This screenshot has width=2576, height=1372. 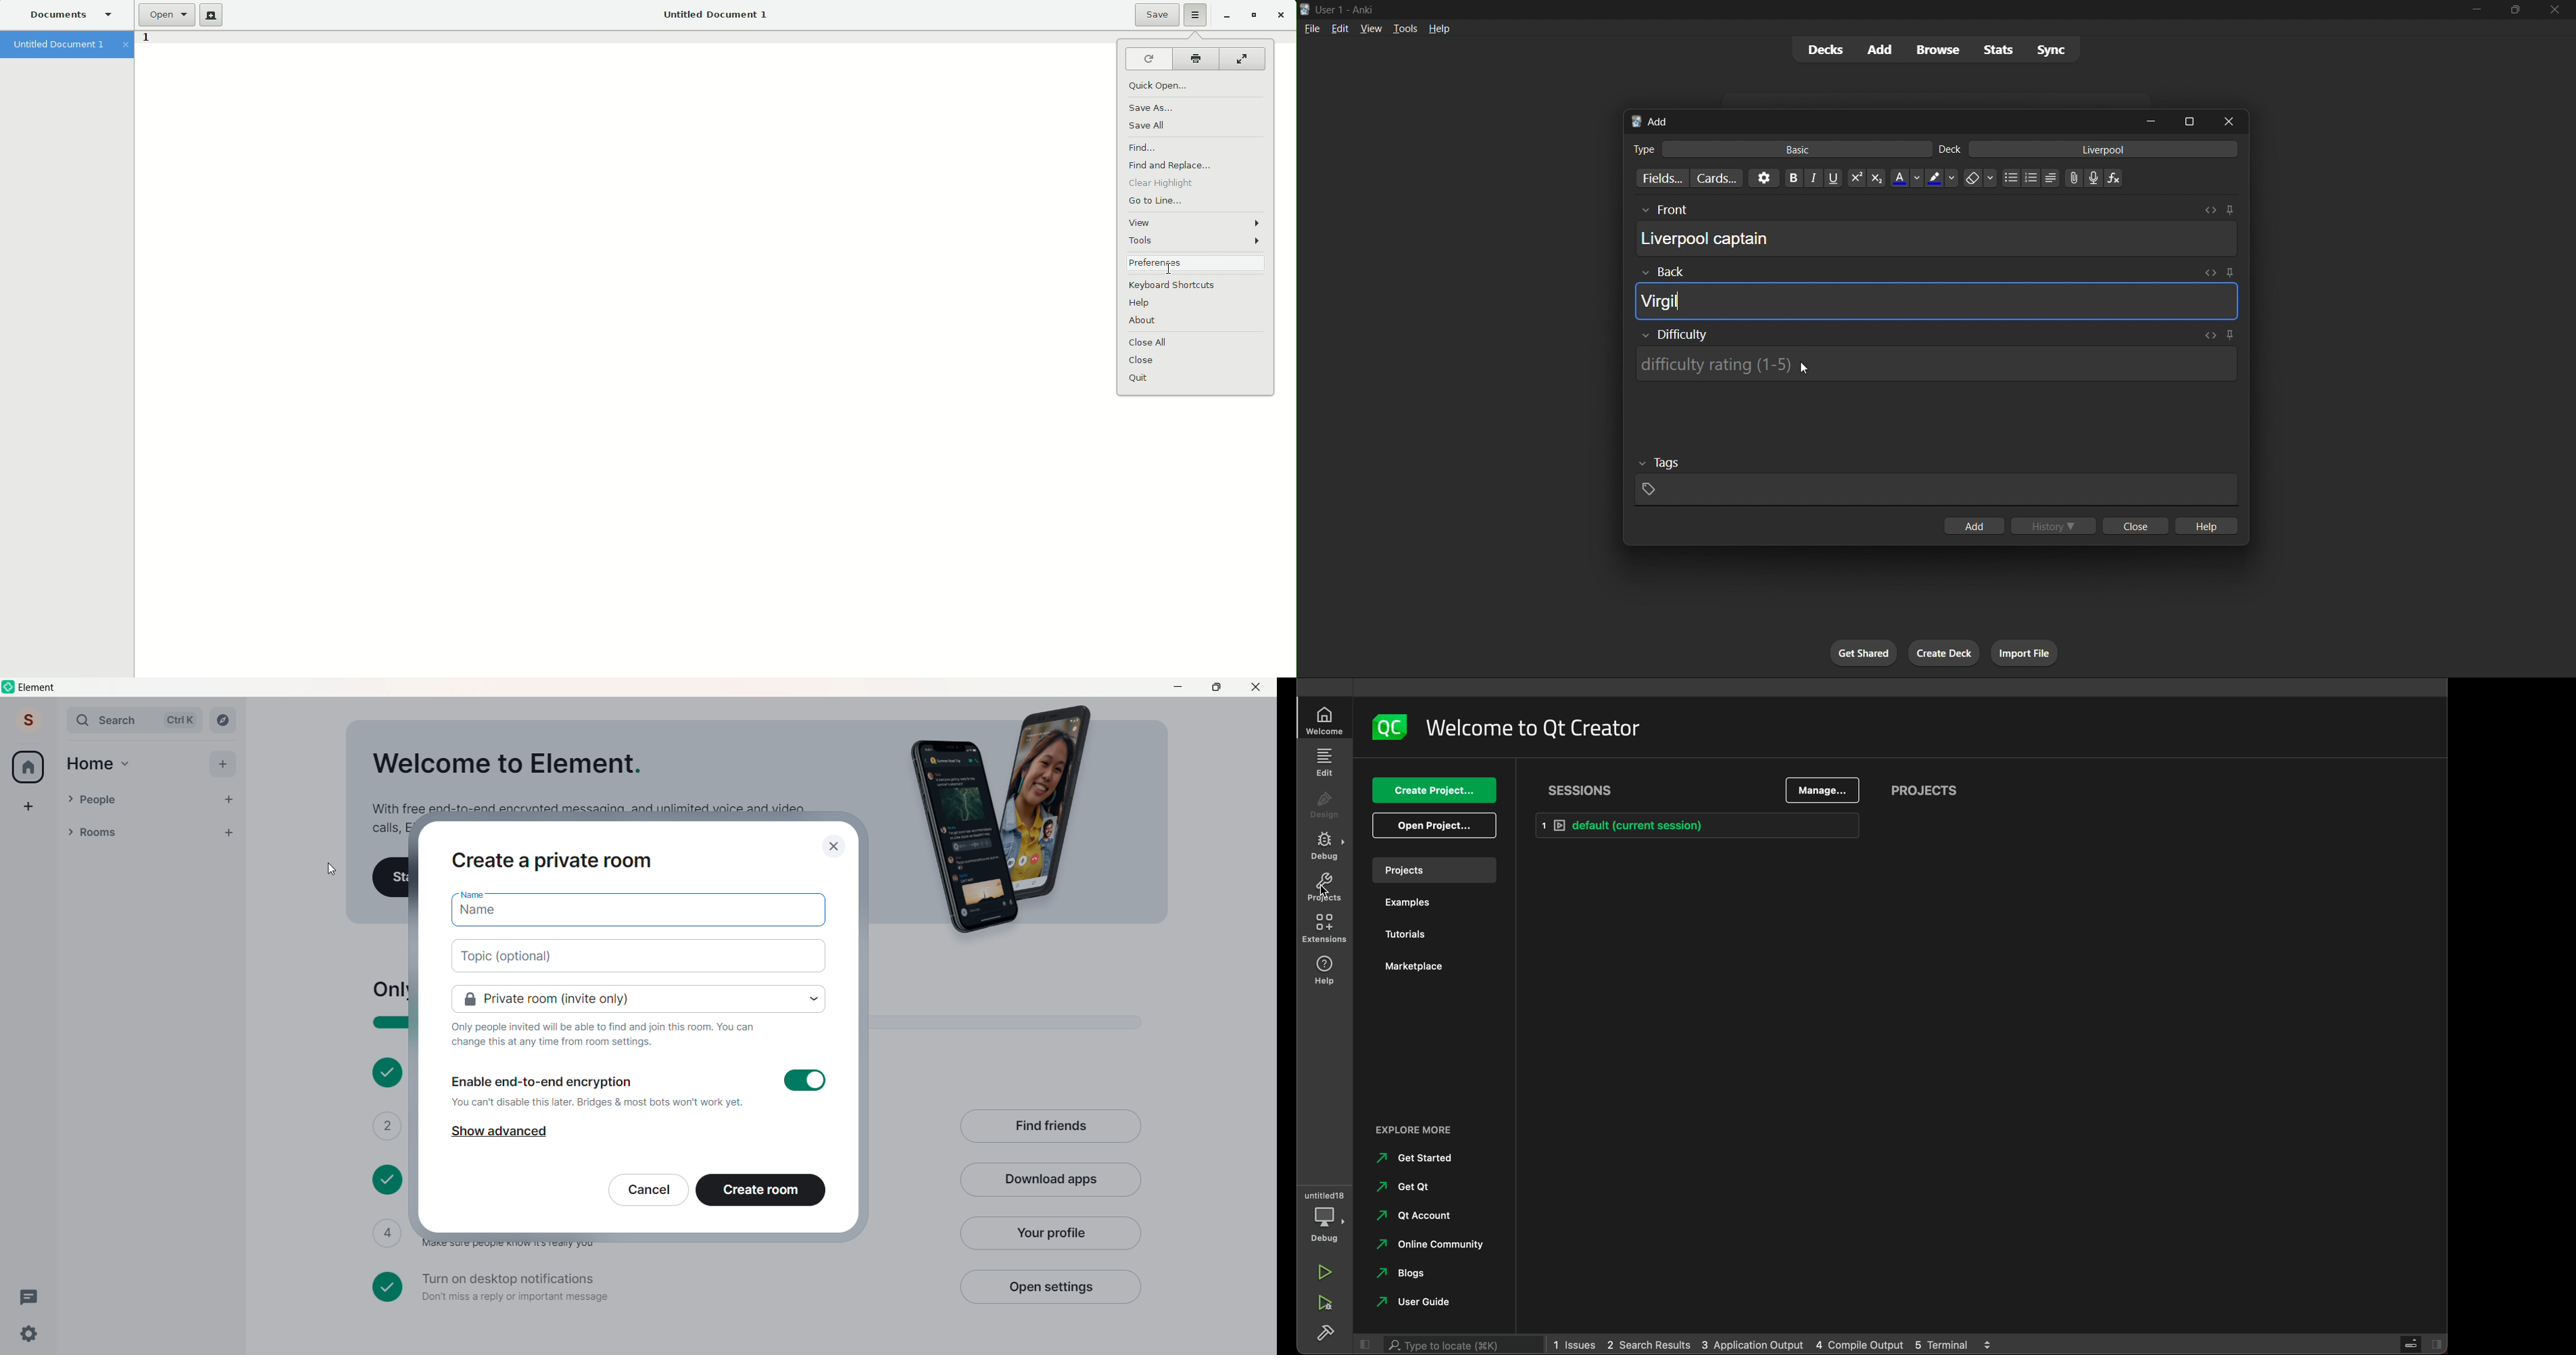 What do you see at coordinates (1280, 15) in the screenshot?
I see `Close` at bounding box center [1280, 15].